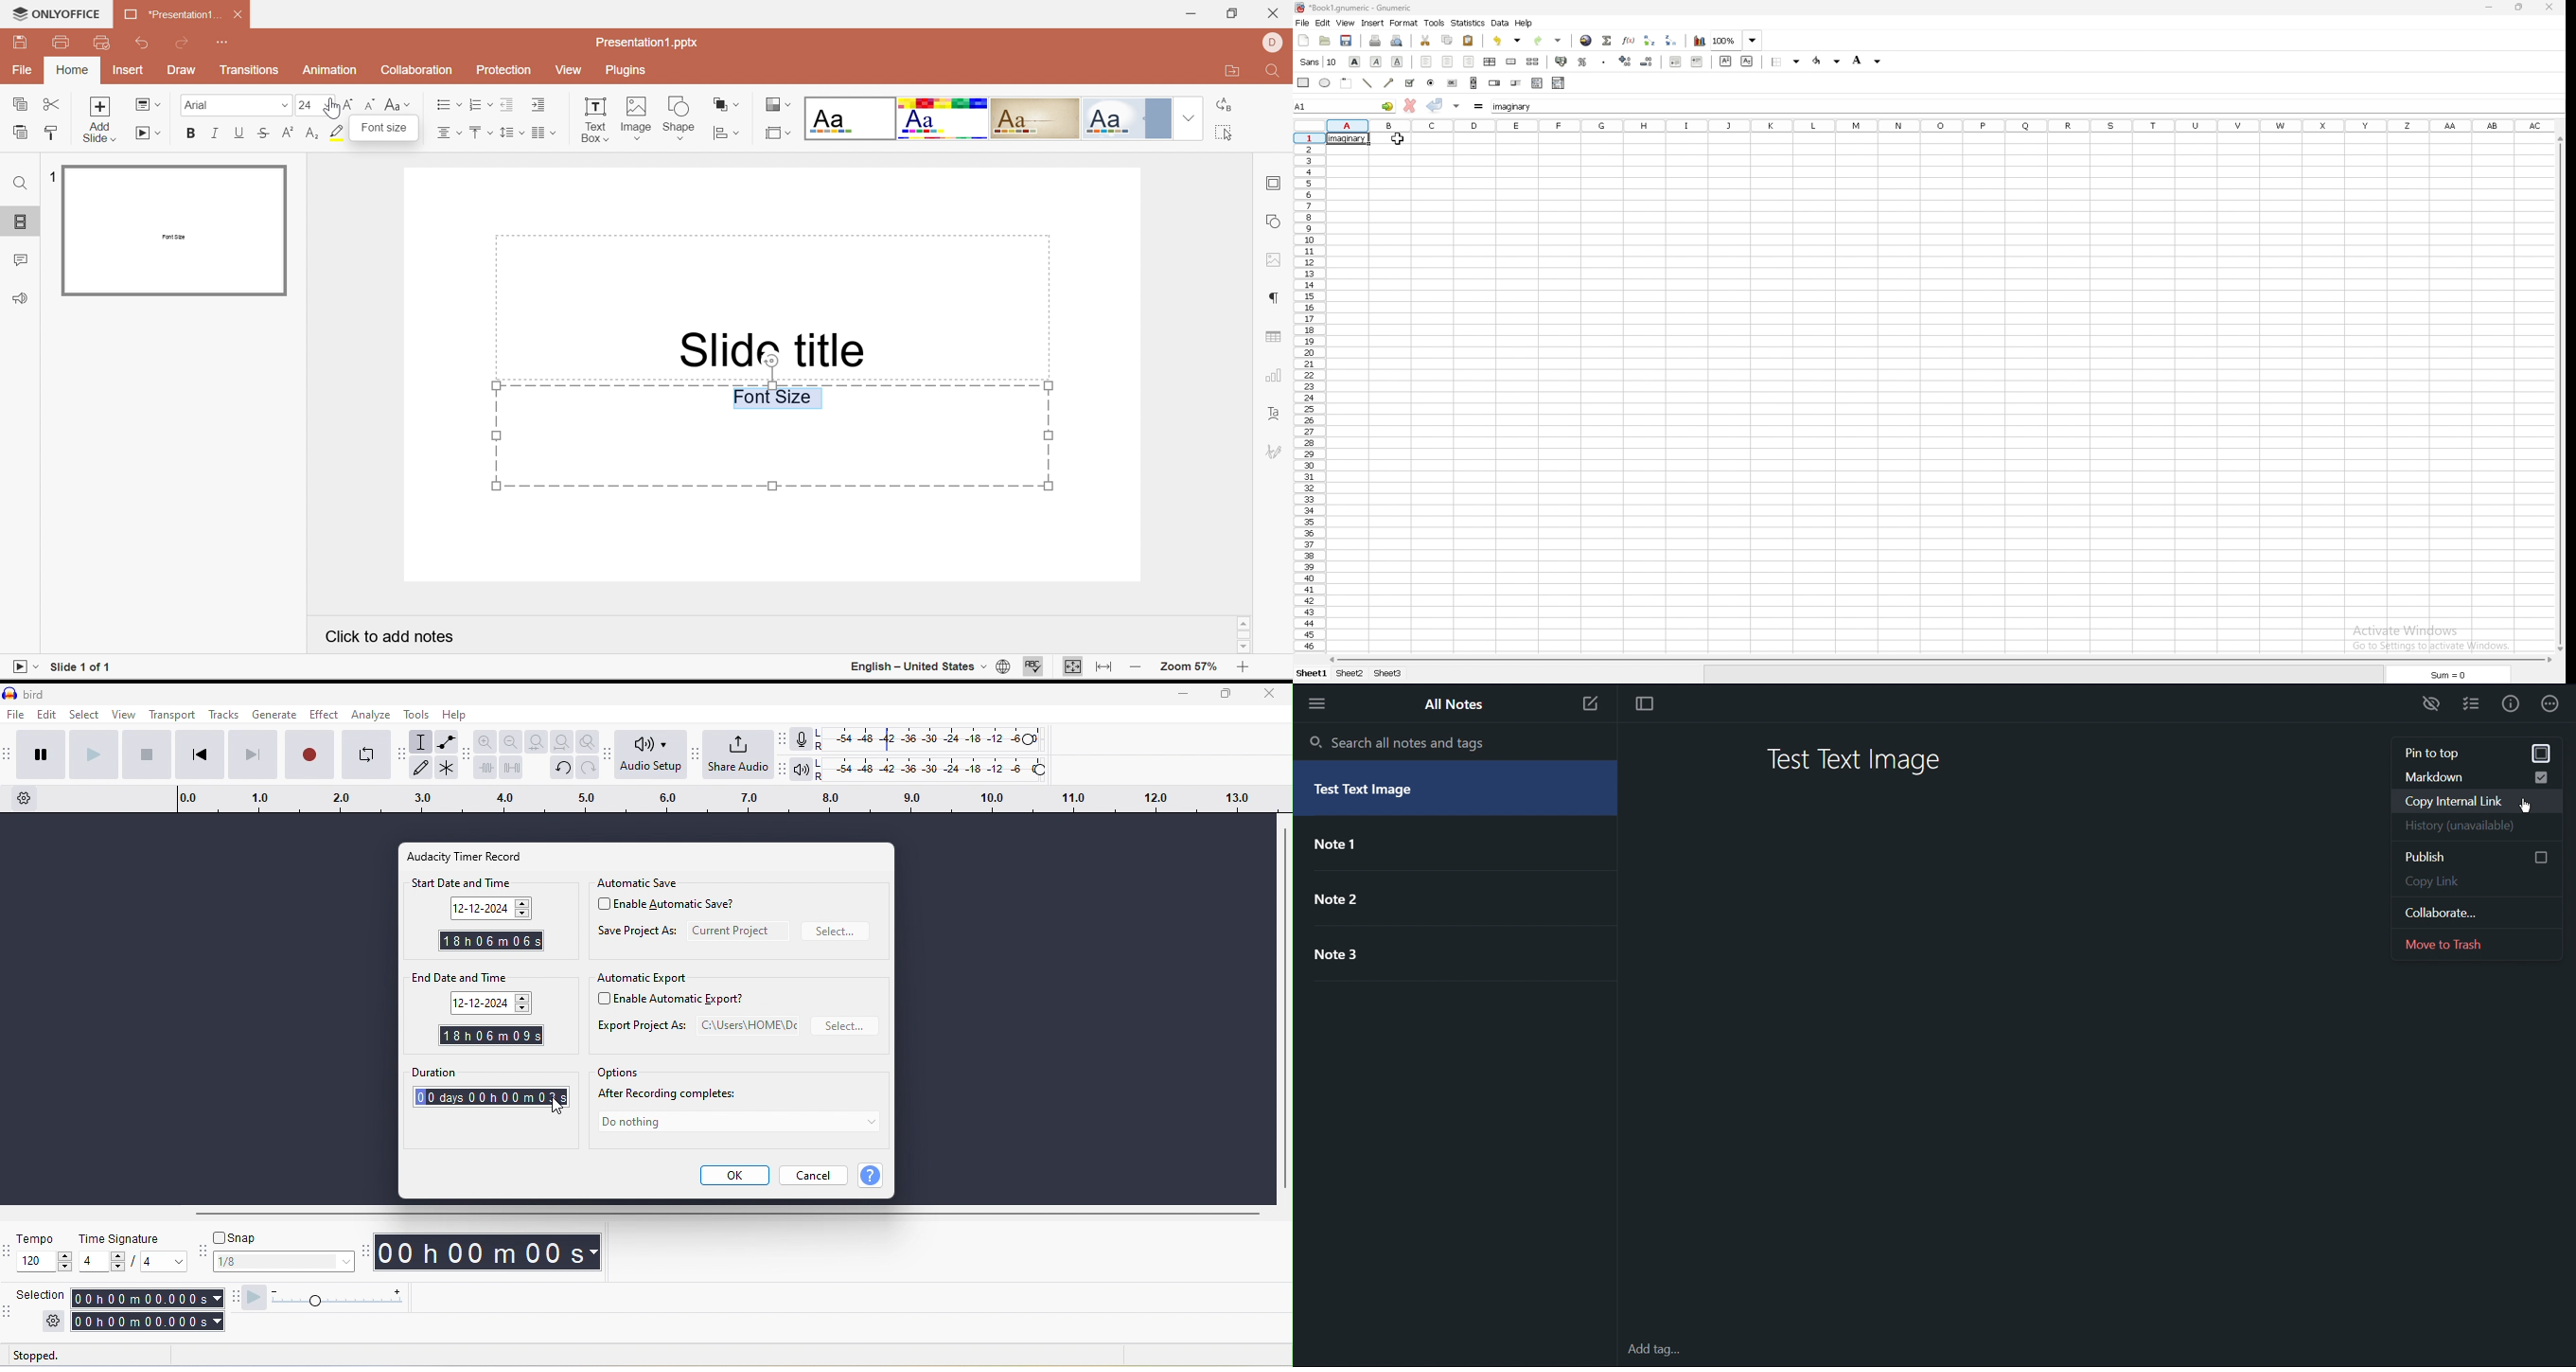  Describe the element at coordinates (619, 1073) in the screenshot. I see `options` at that location.